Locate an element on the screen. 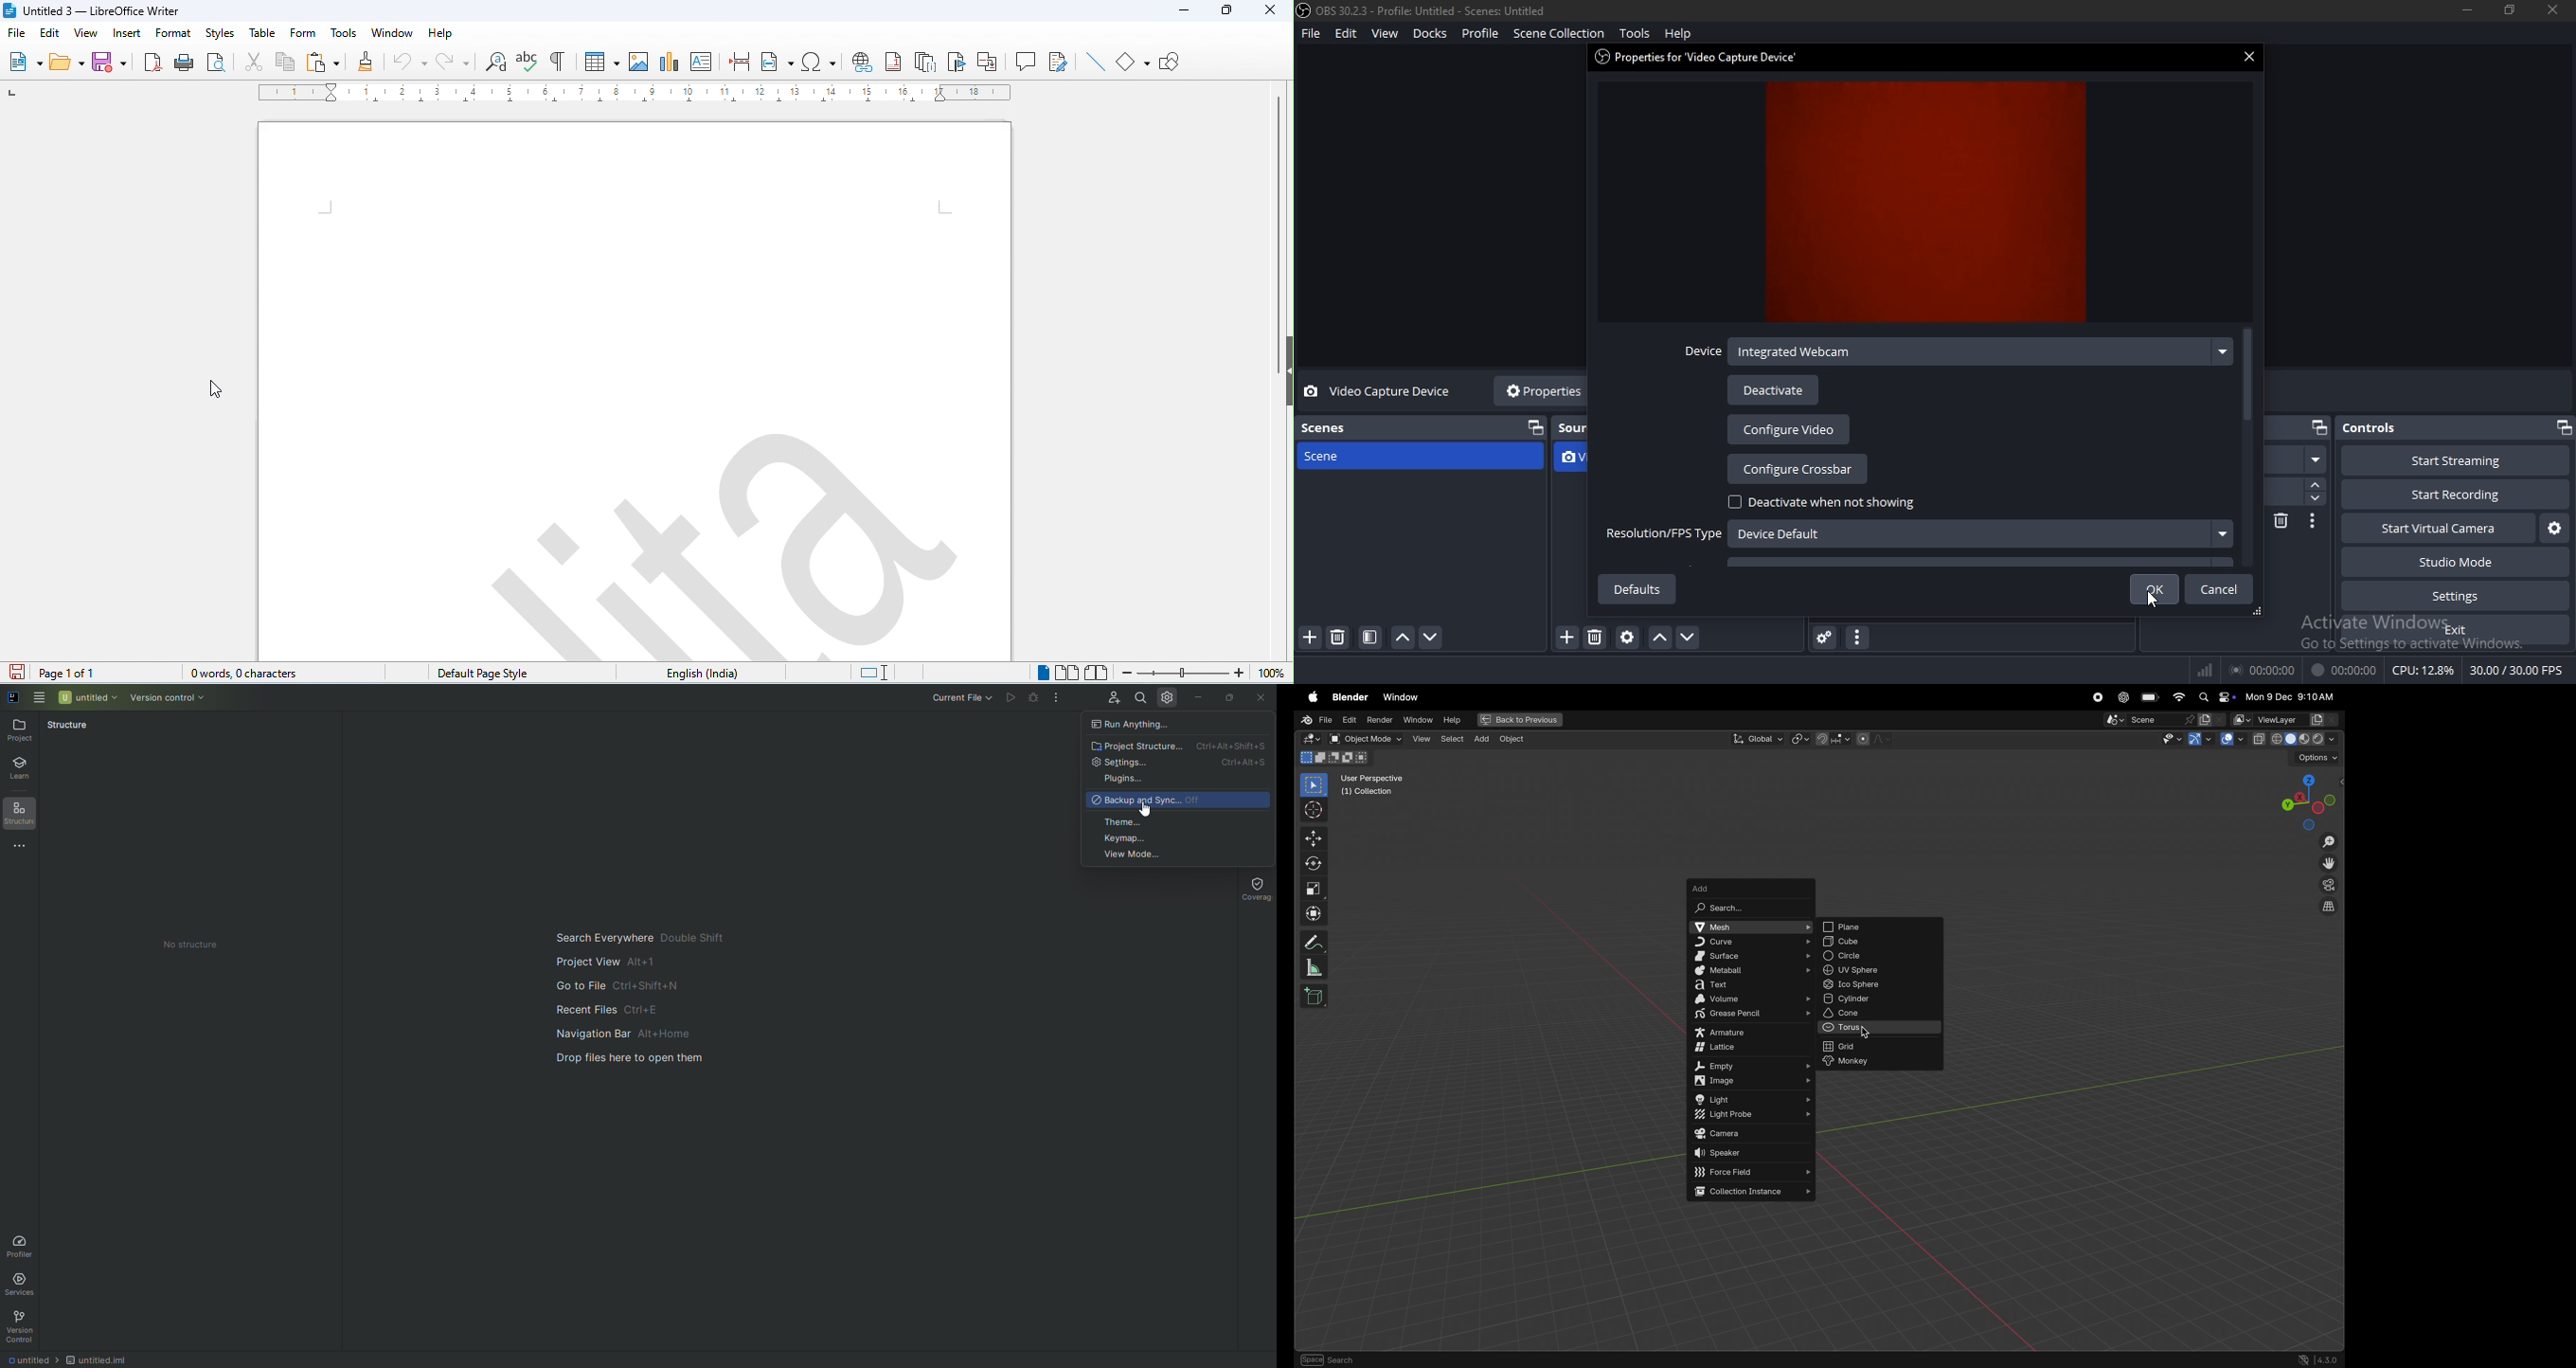  grease pencil is located at coordinates (1753, 1015).